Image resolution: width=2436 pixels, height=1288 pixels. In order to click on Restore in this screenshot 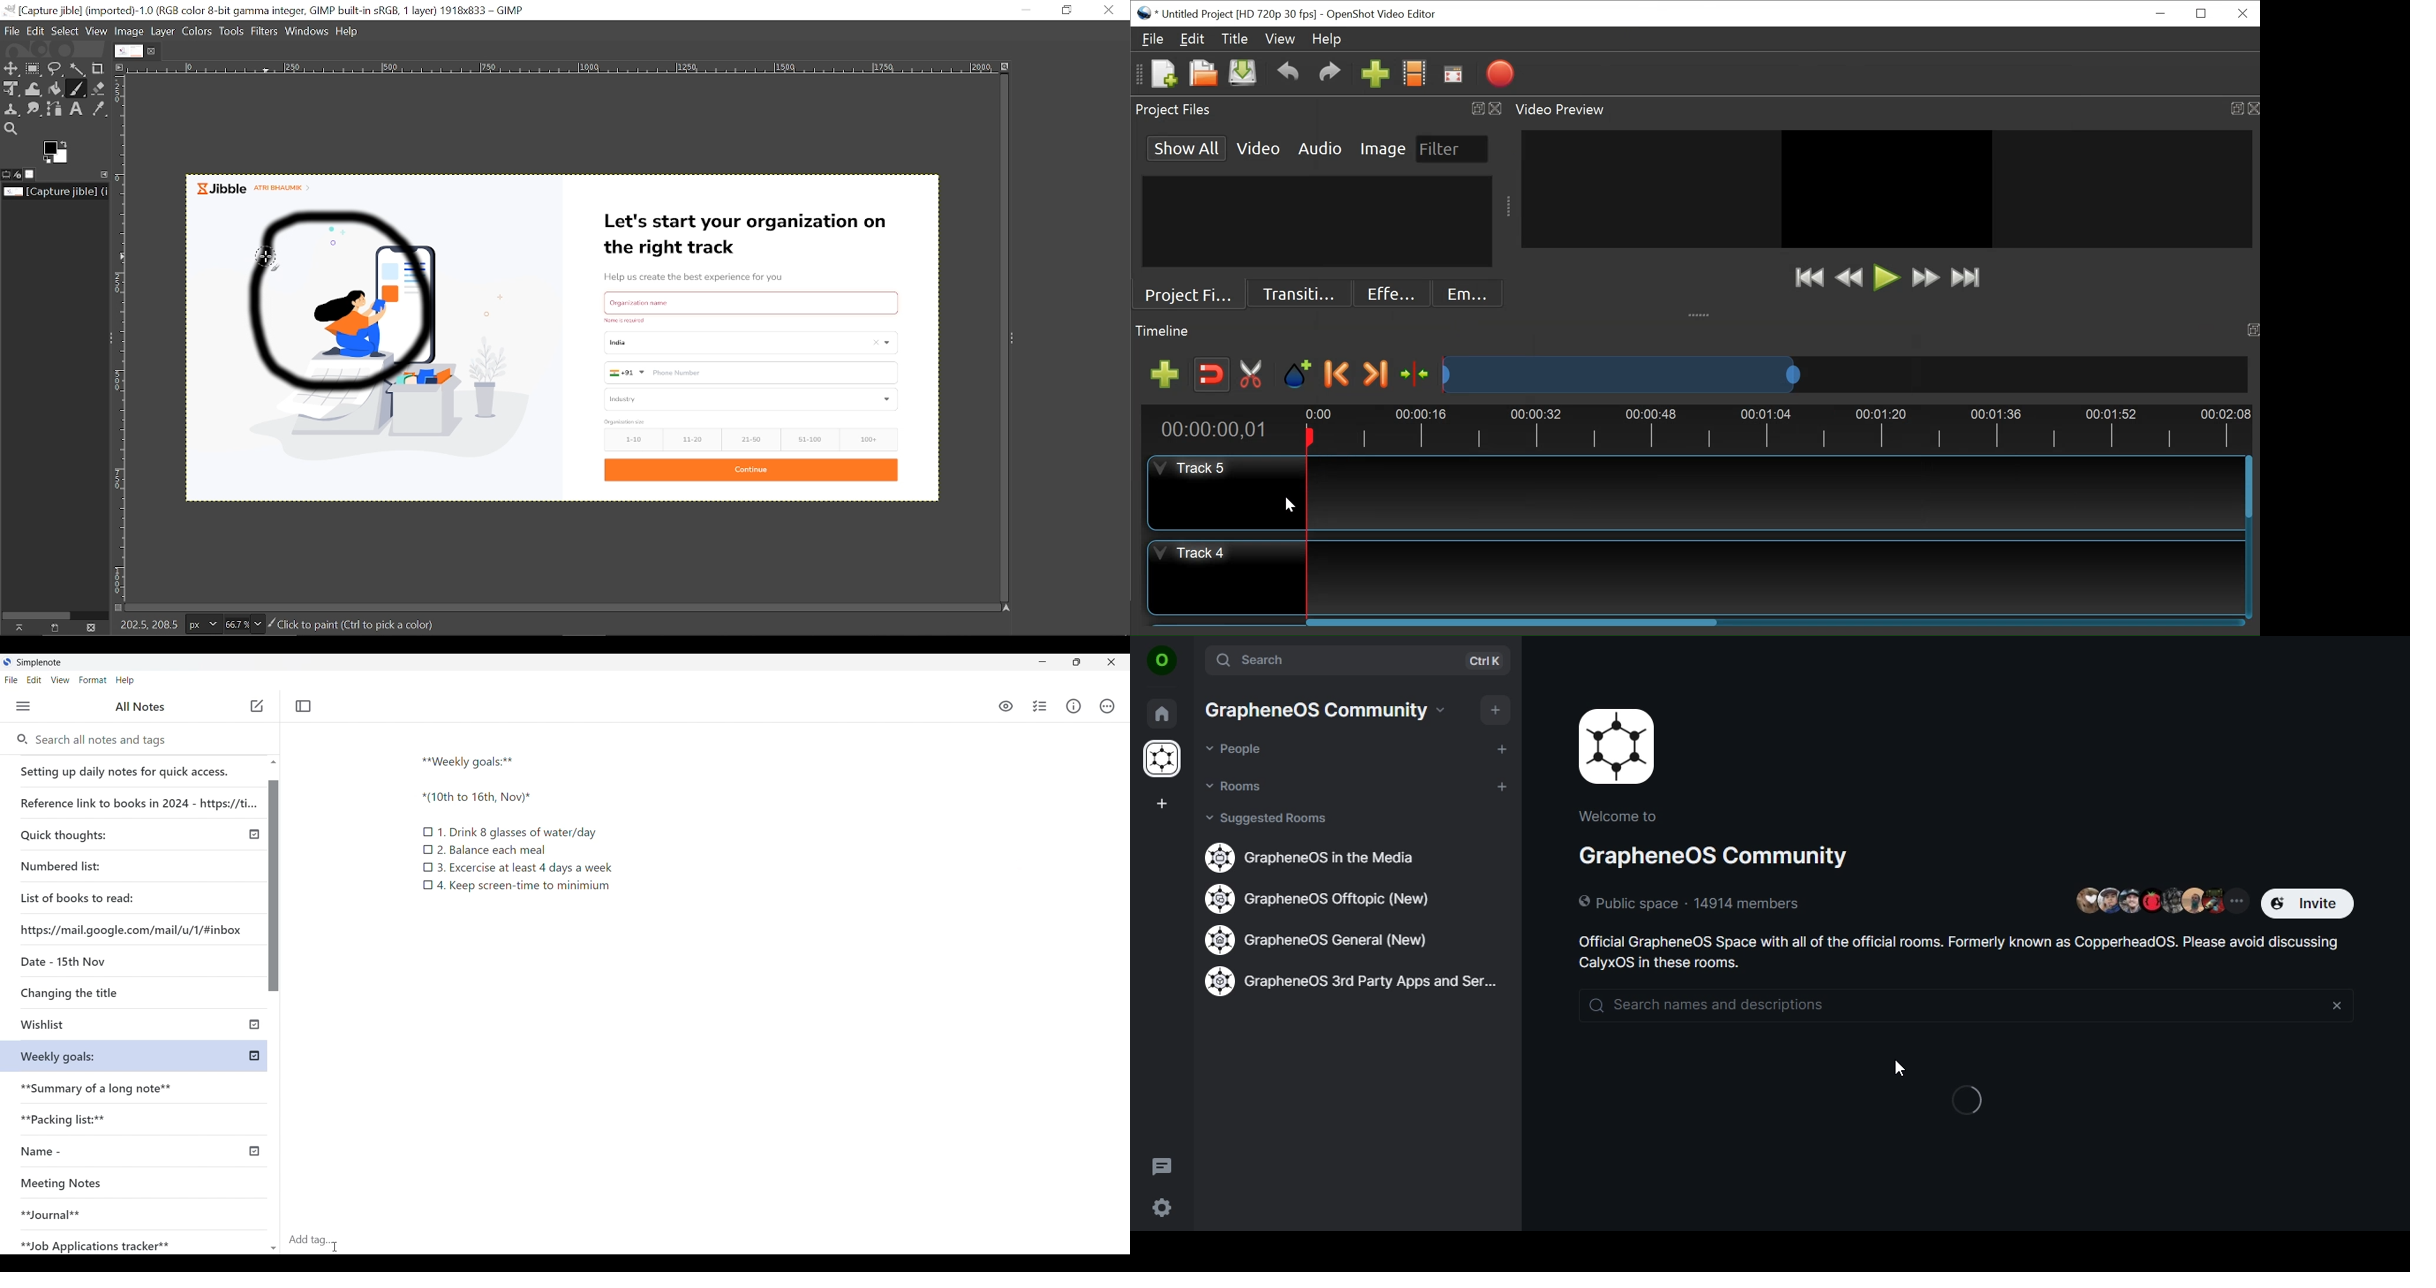, I will do `click(2200, 14)`.